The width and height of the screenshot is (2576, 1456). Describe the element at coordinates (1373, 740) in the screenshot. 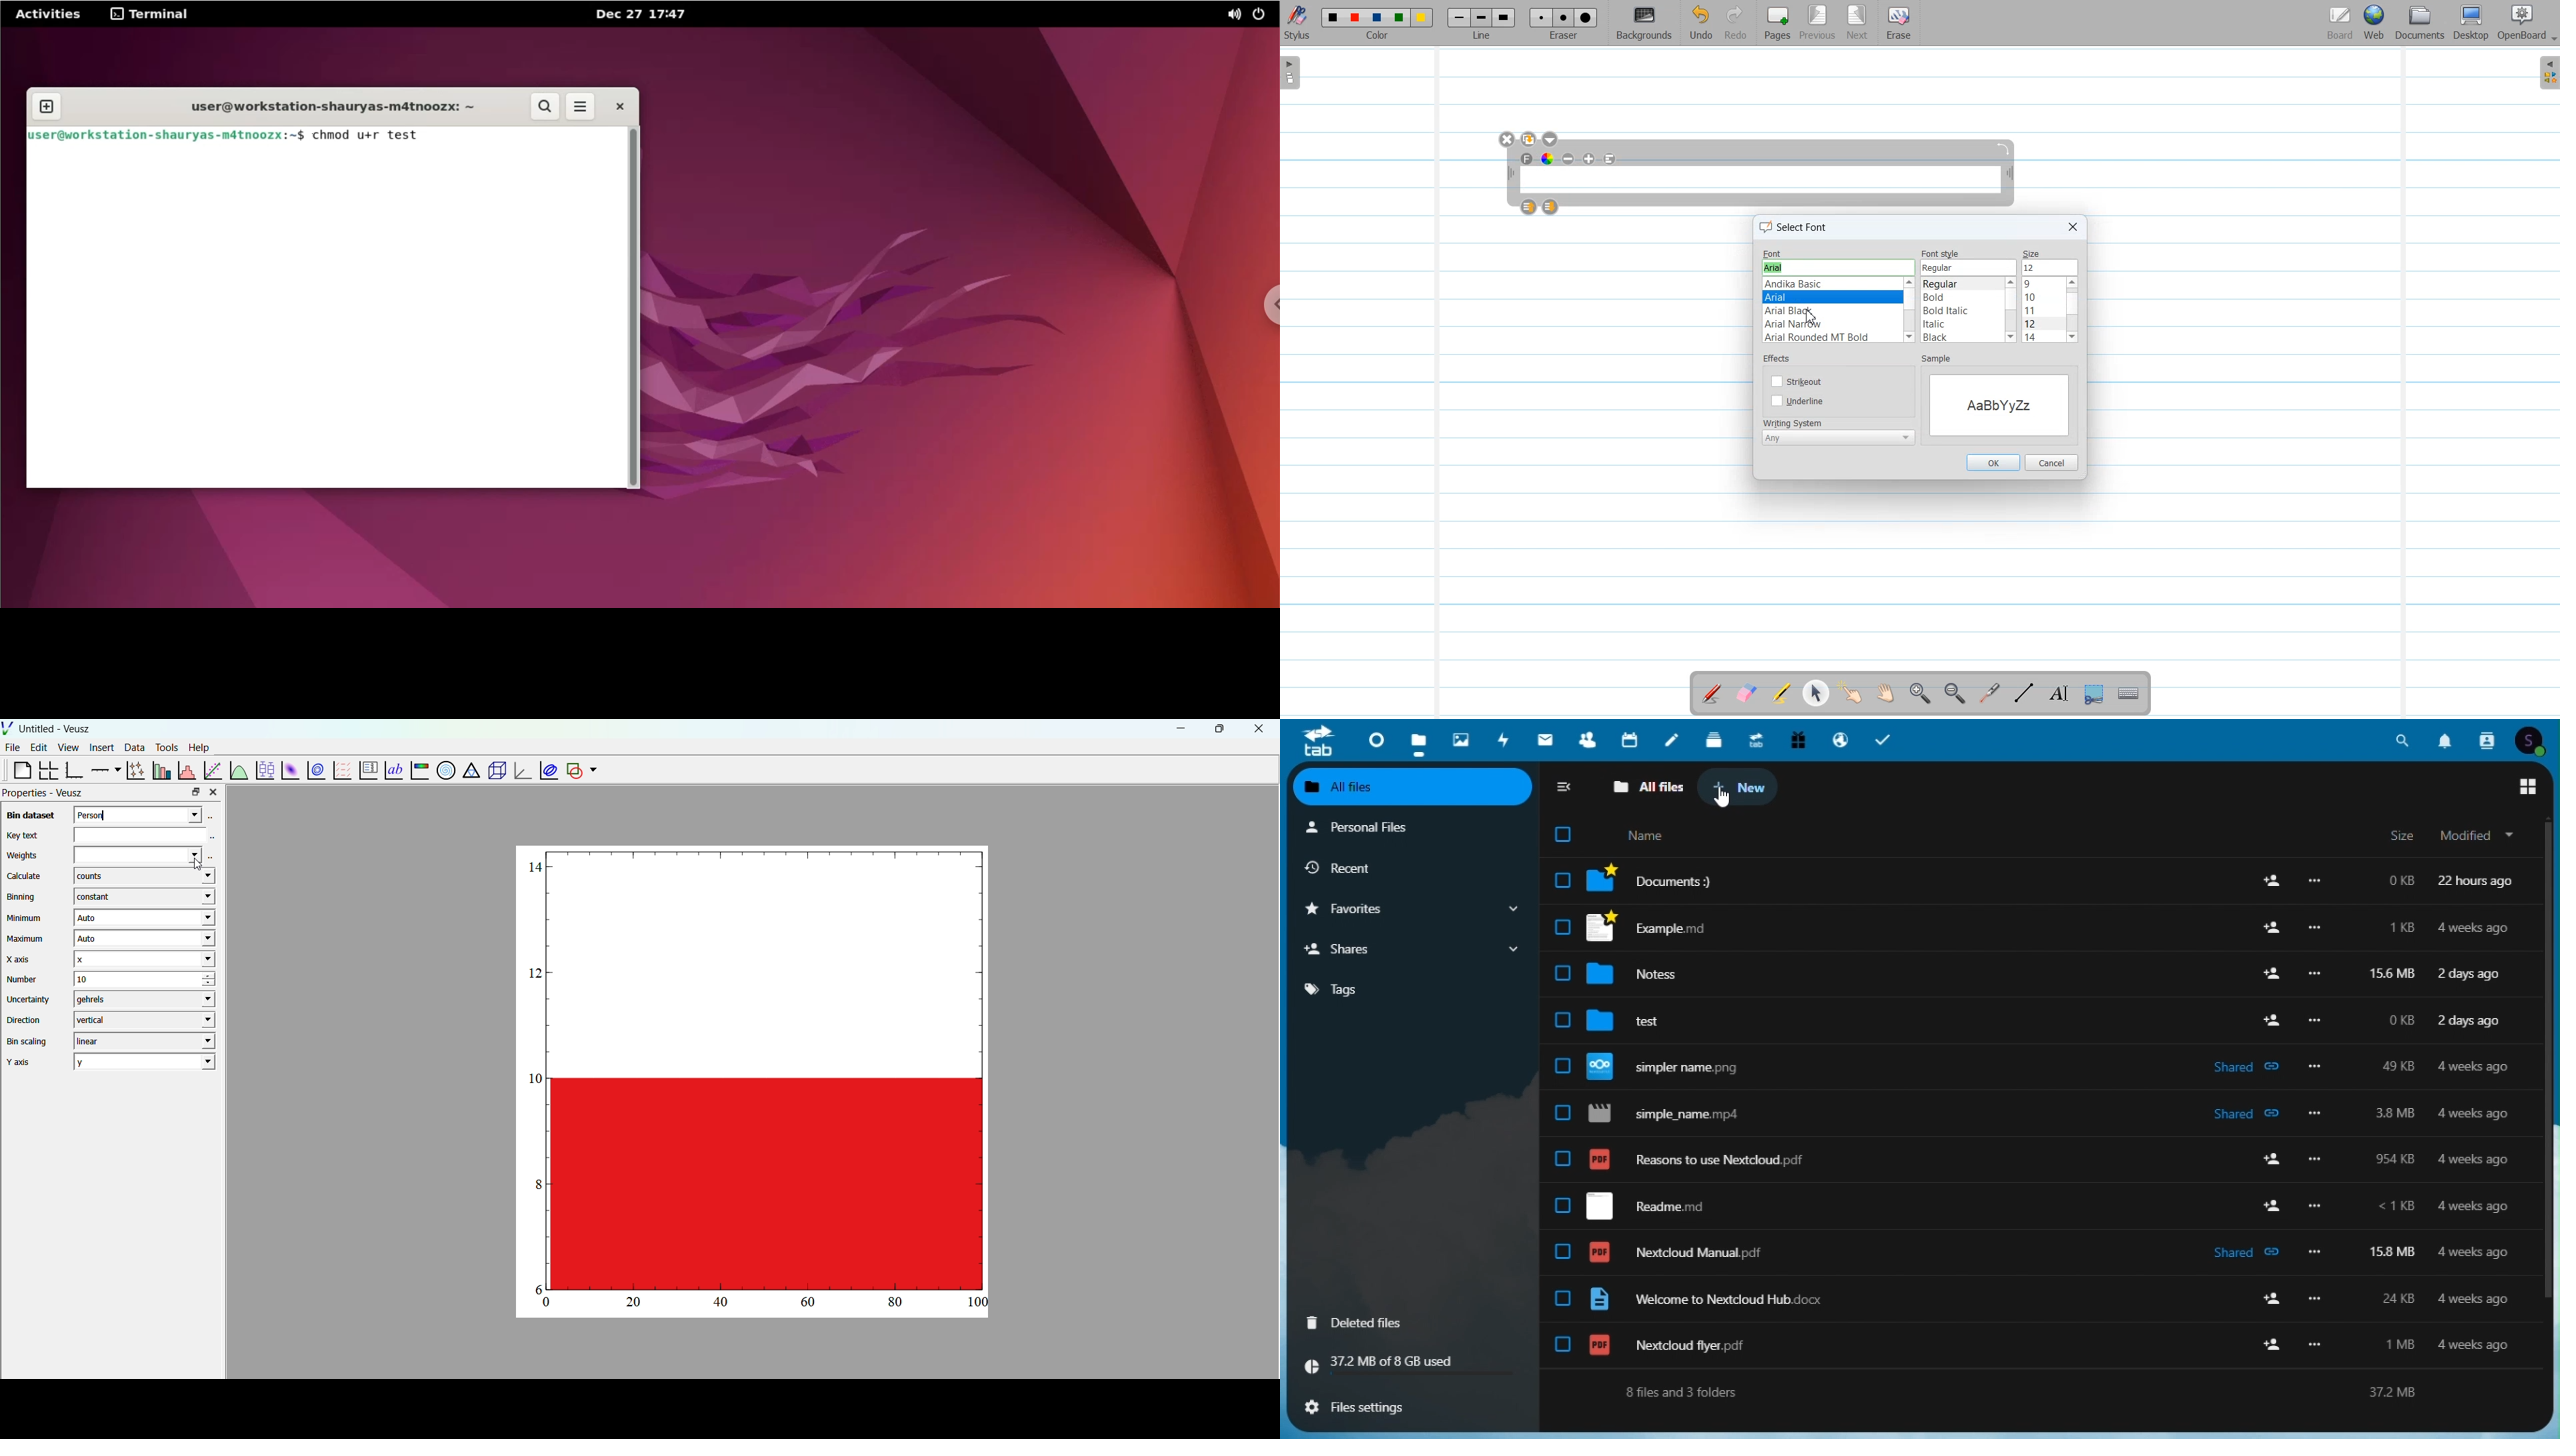

I see `Dashboard` at that location.